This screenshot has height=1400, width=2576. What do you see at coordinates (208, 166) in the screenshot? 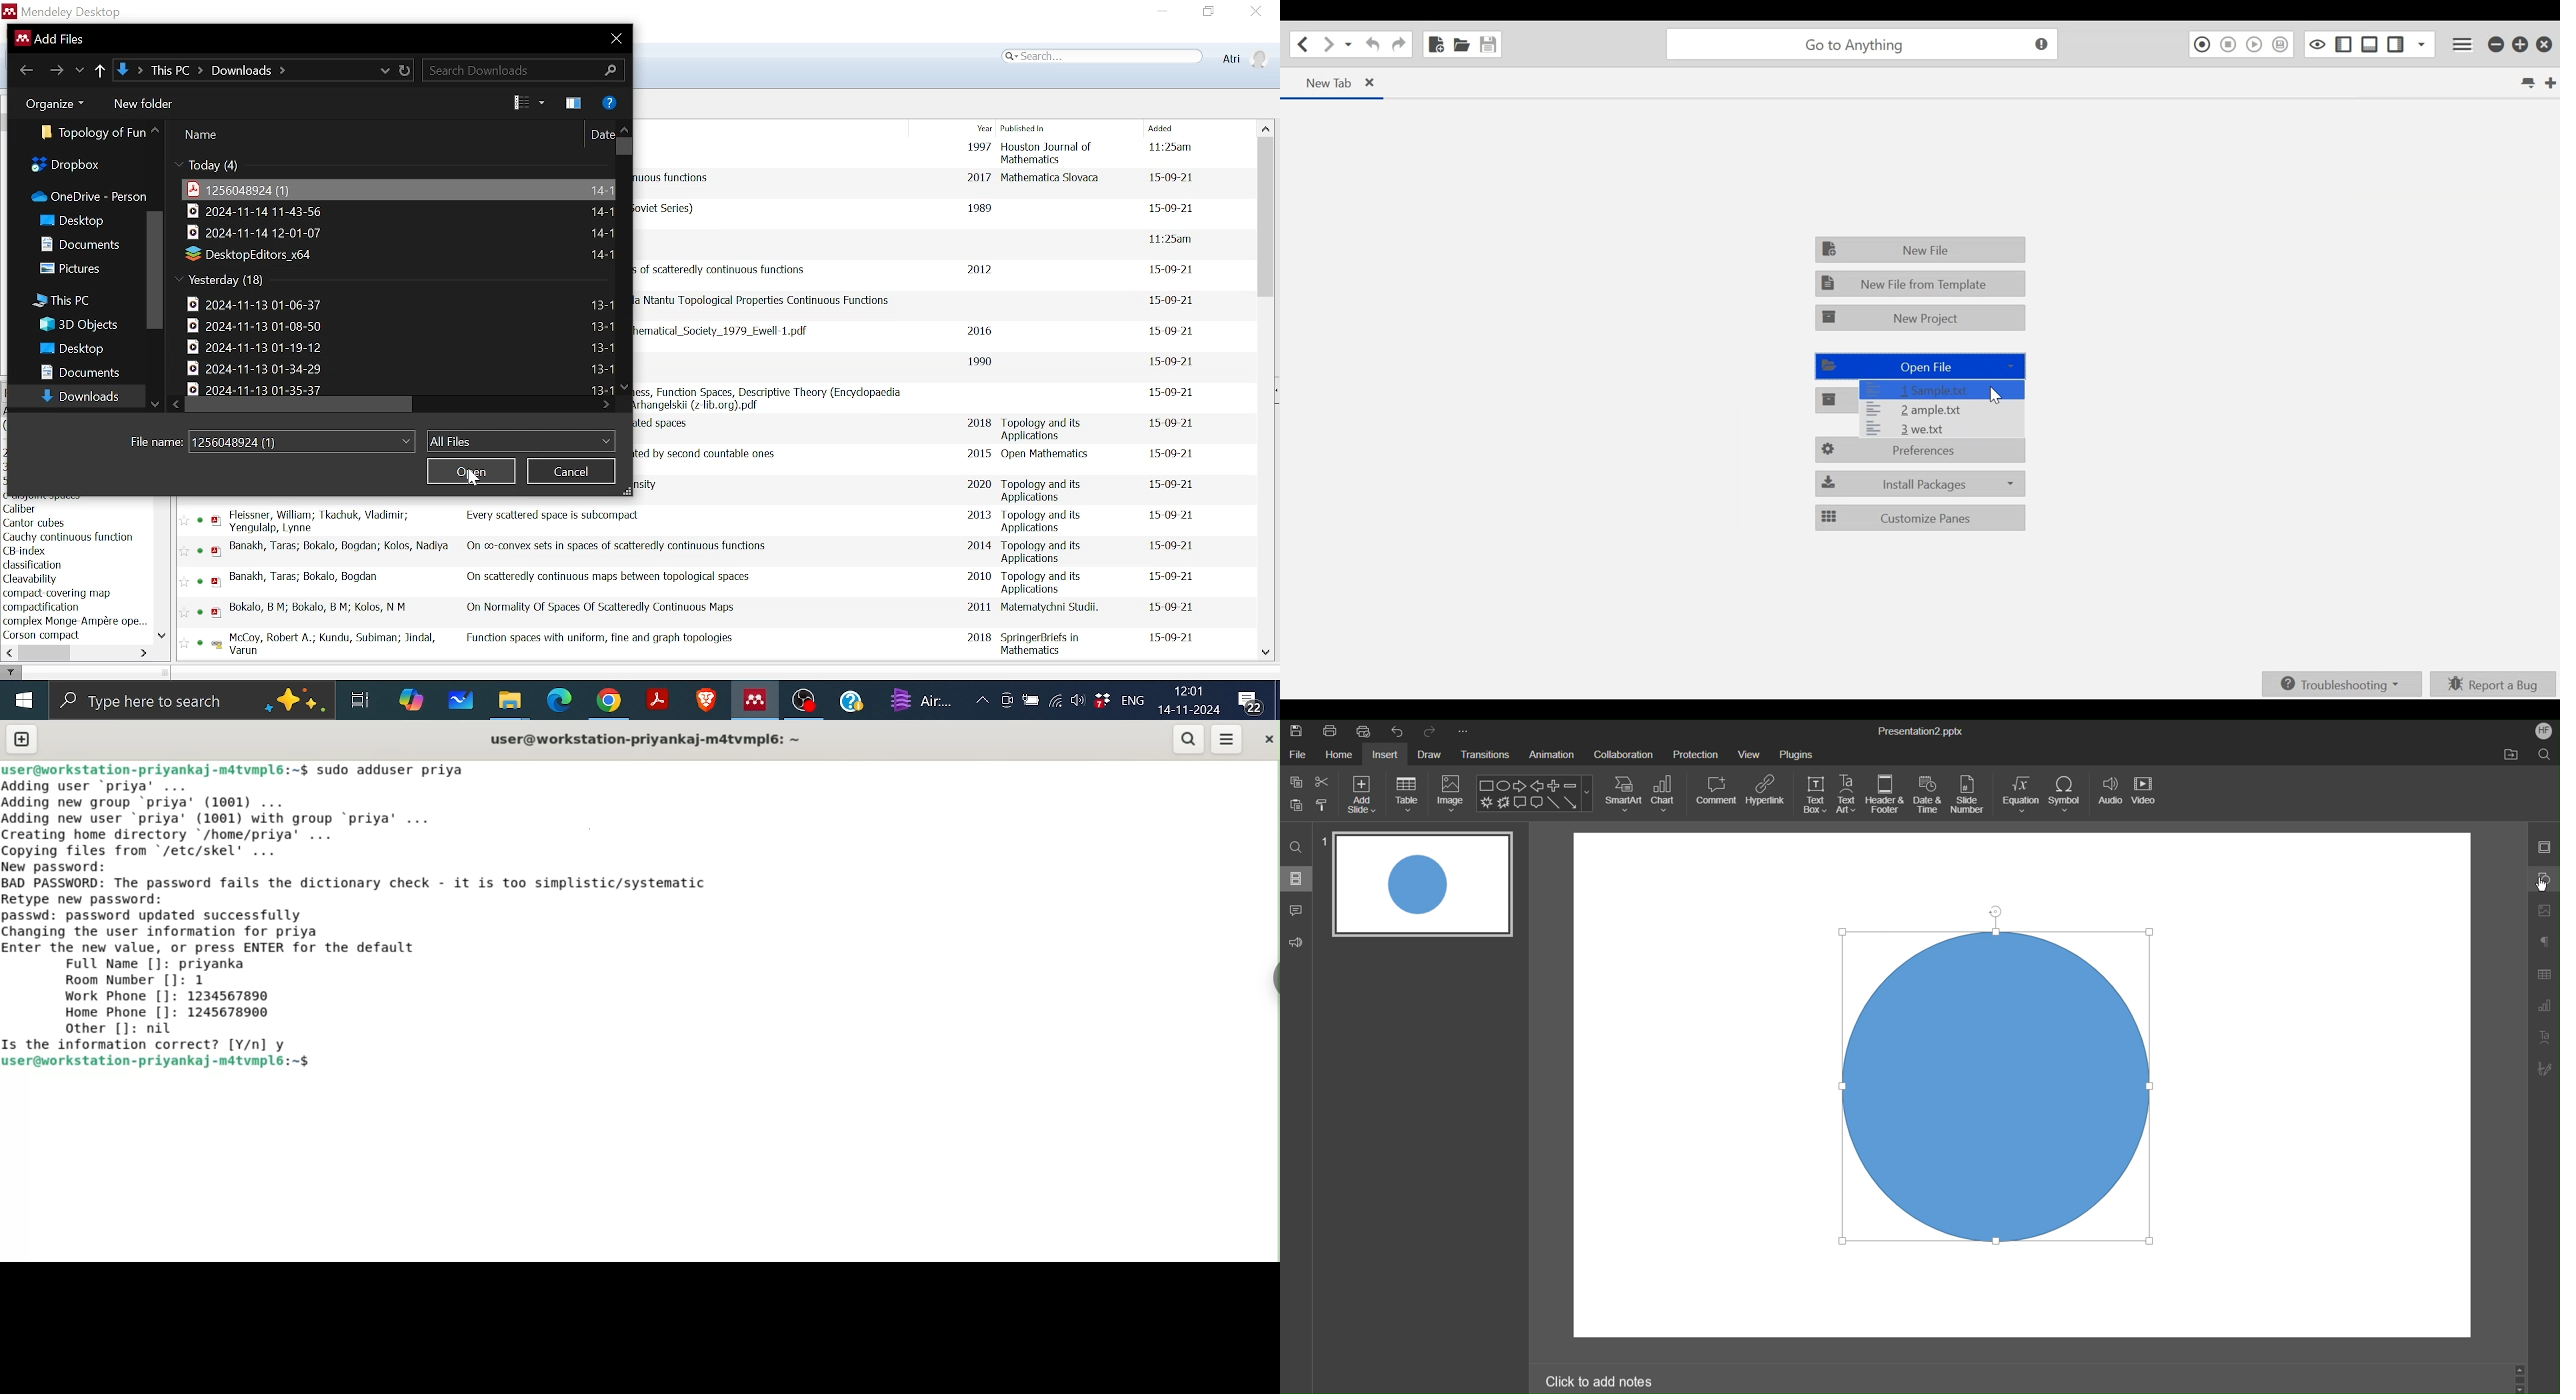
I see `Today(4)` at bounding box center [208, 166].